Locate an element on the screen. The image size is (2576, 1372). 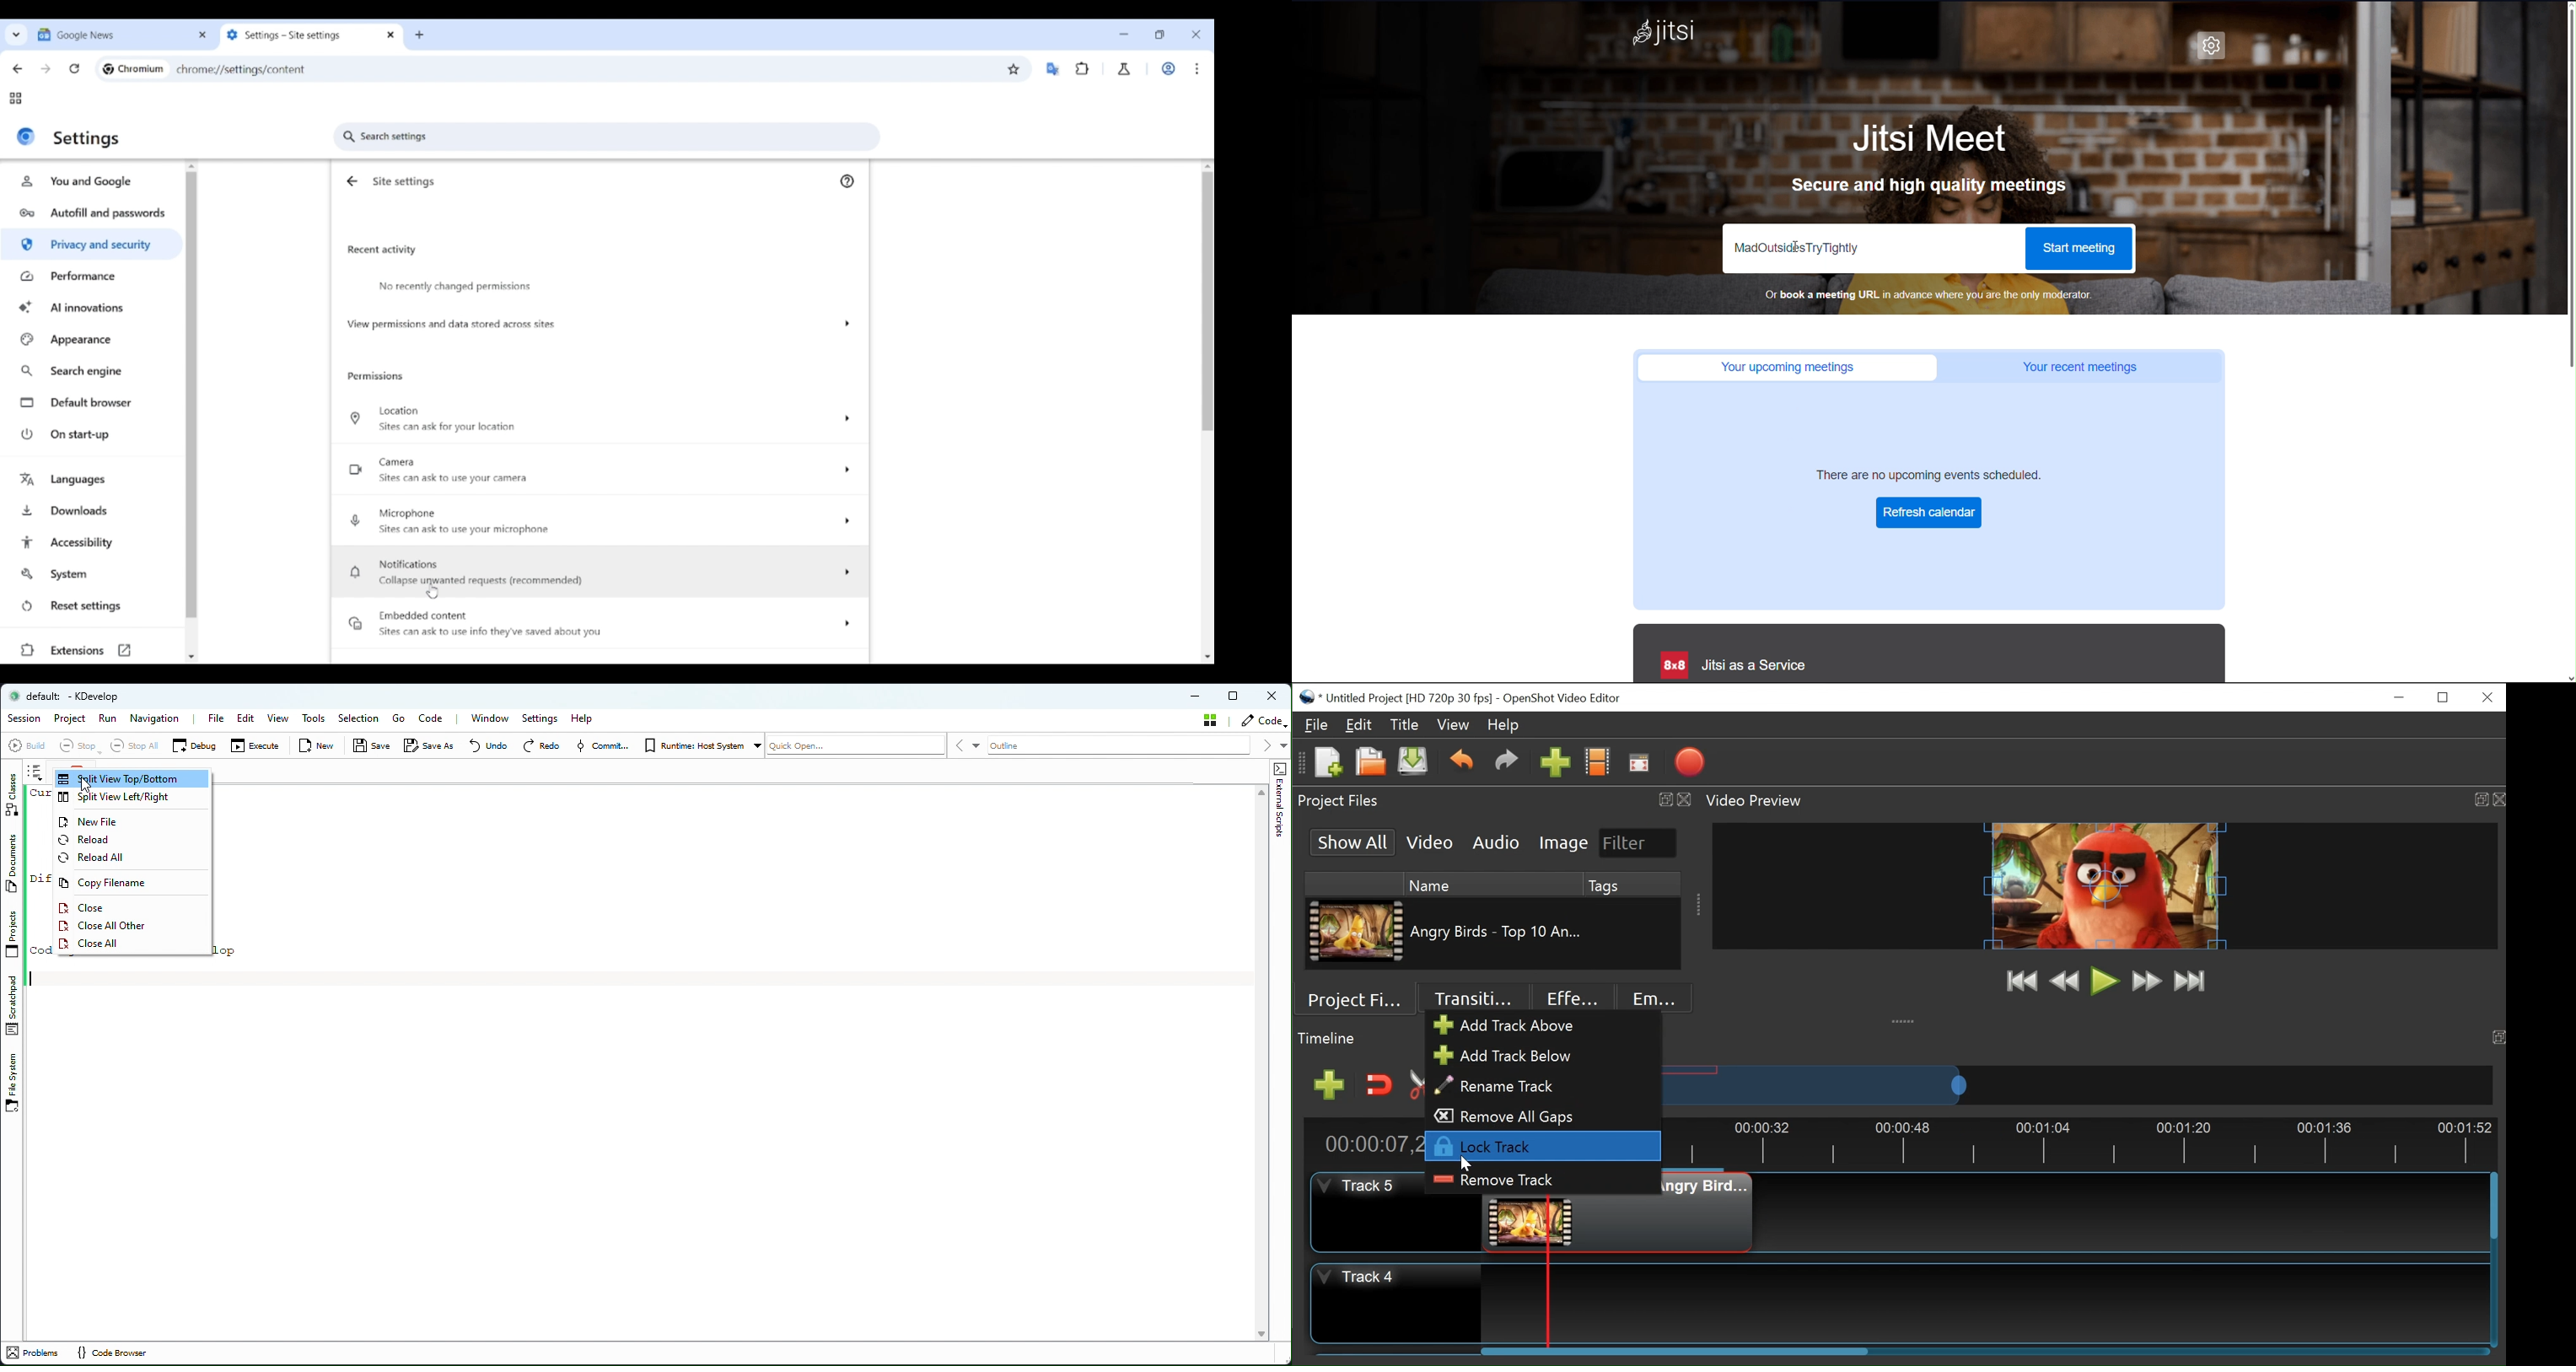
Performance  is located at coordinates (91, 276).